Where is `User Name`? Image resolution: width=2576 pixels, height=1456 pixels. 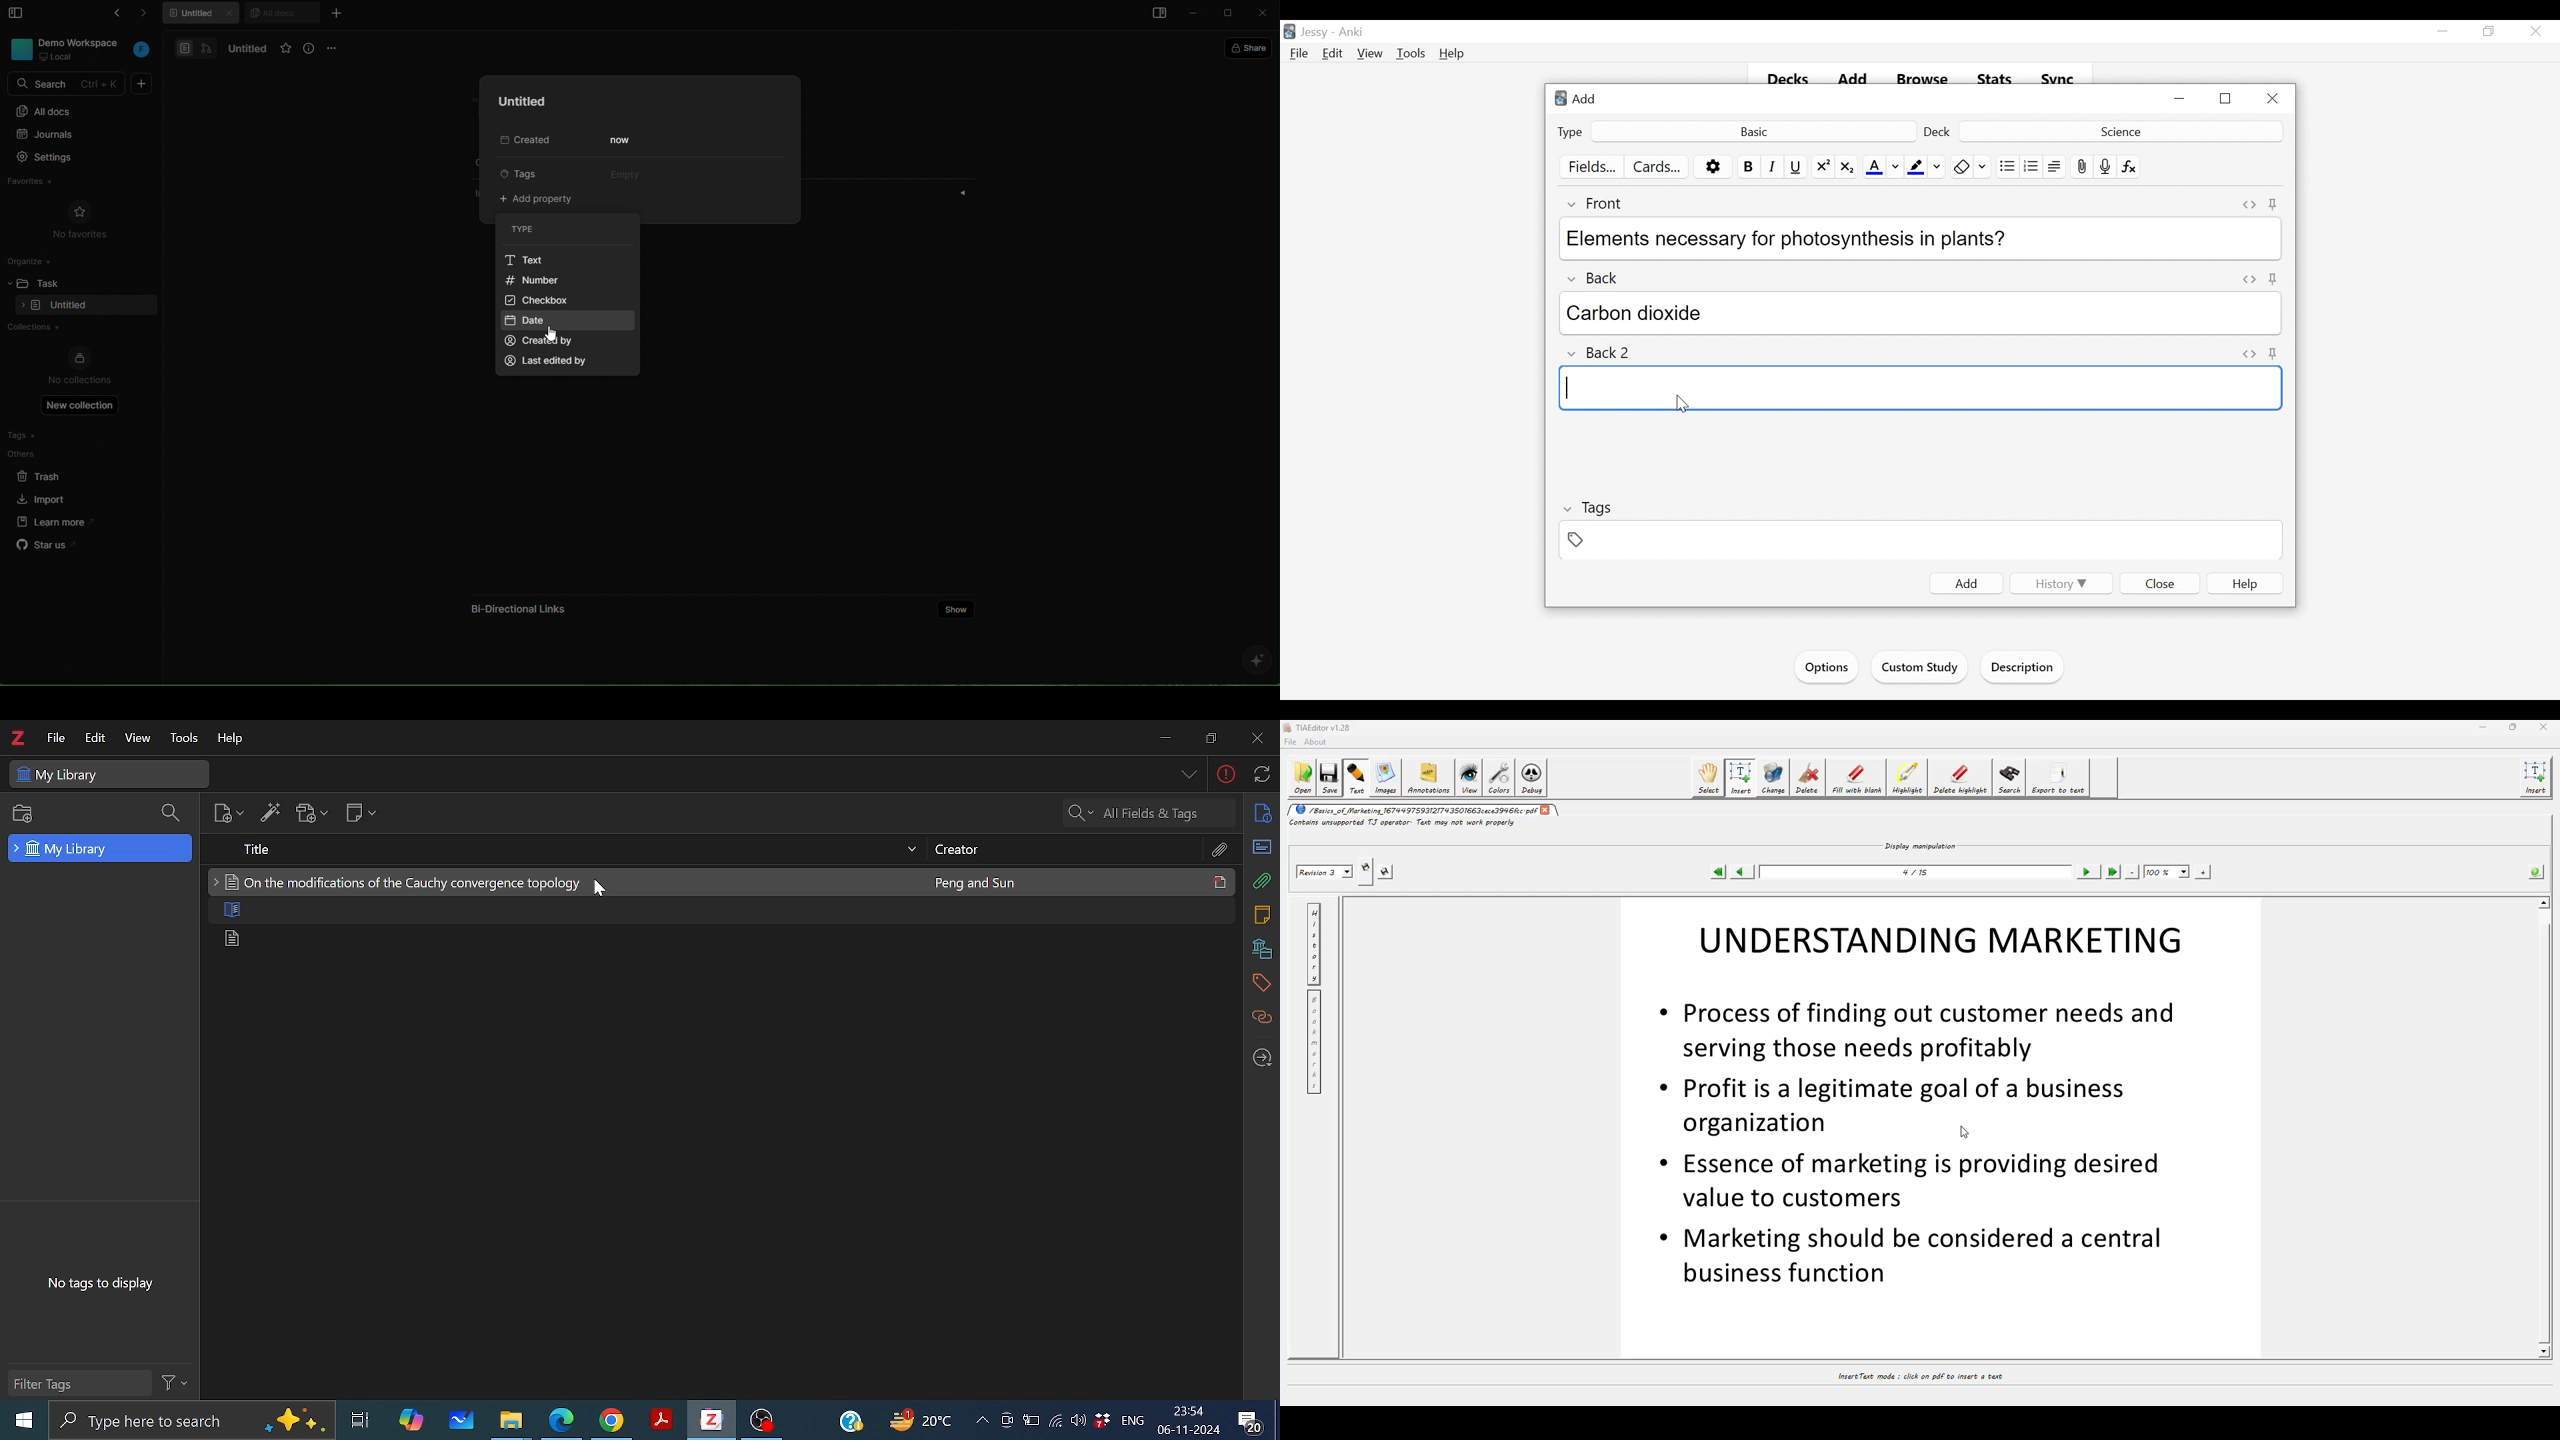
User Name is located at coordinates (1317, 33).